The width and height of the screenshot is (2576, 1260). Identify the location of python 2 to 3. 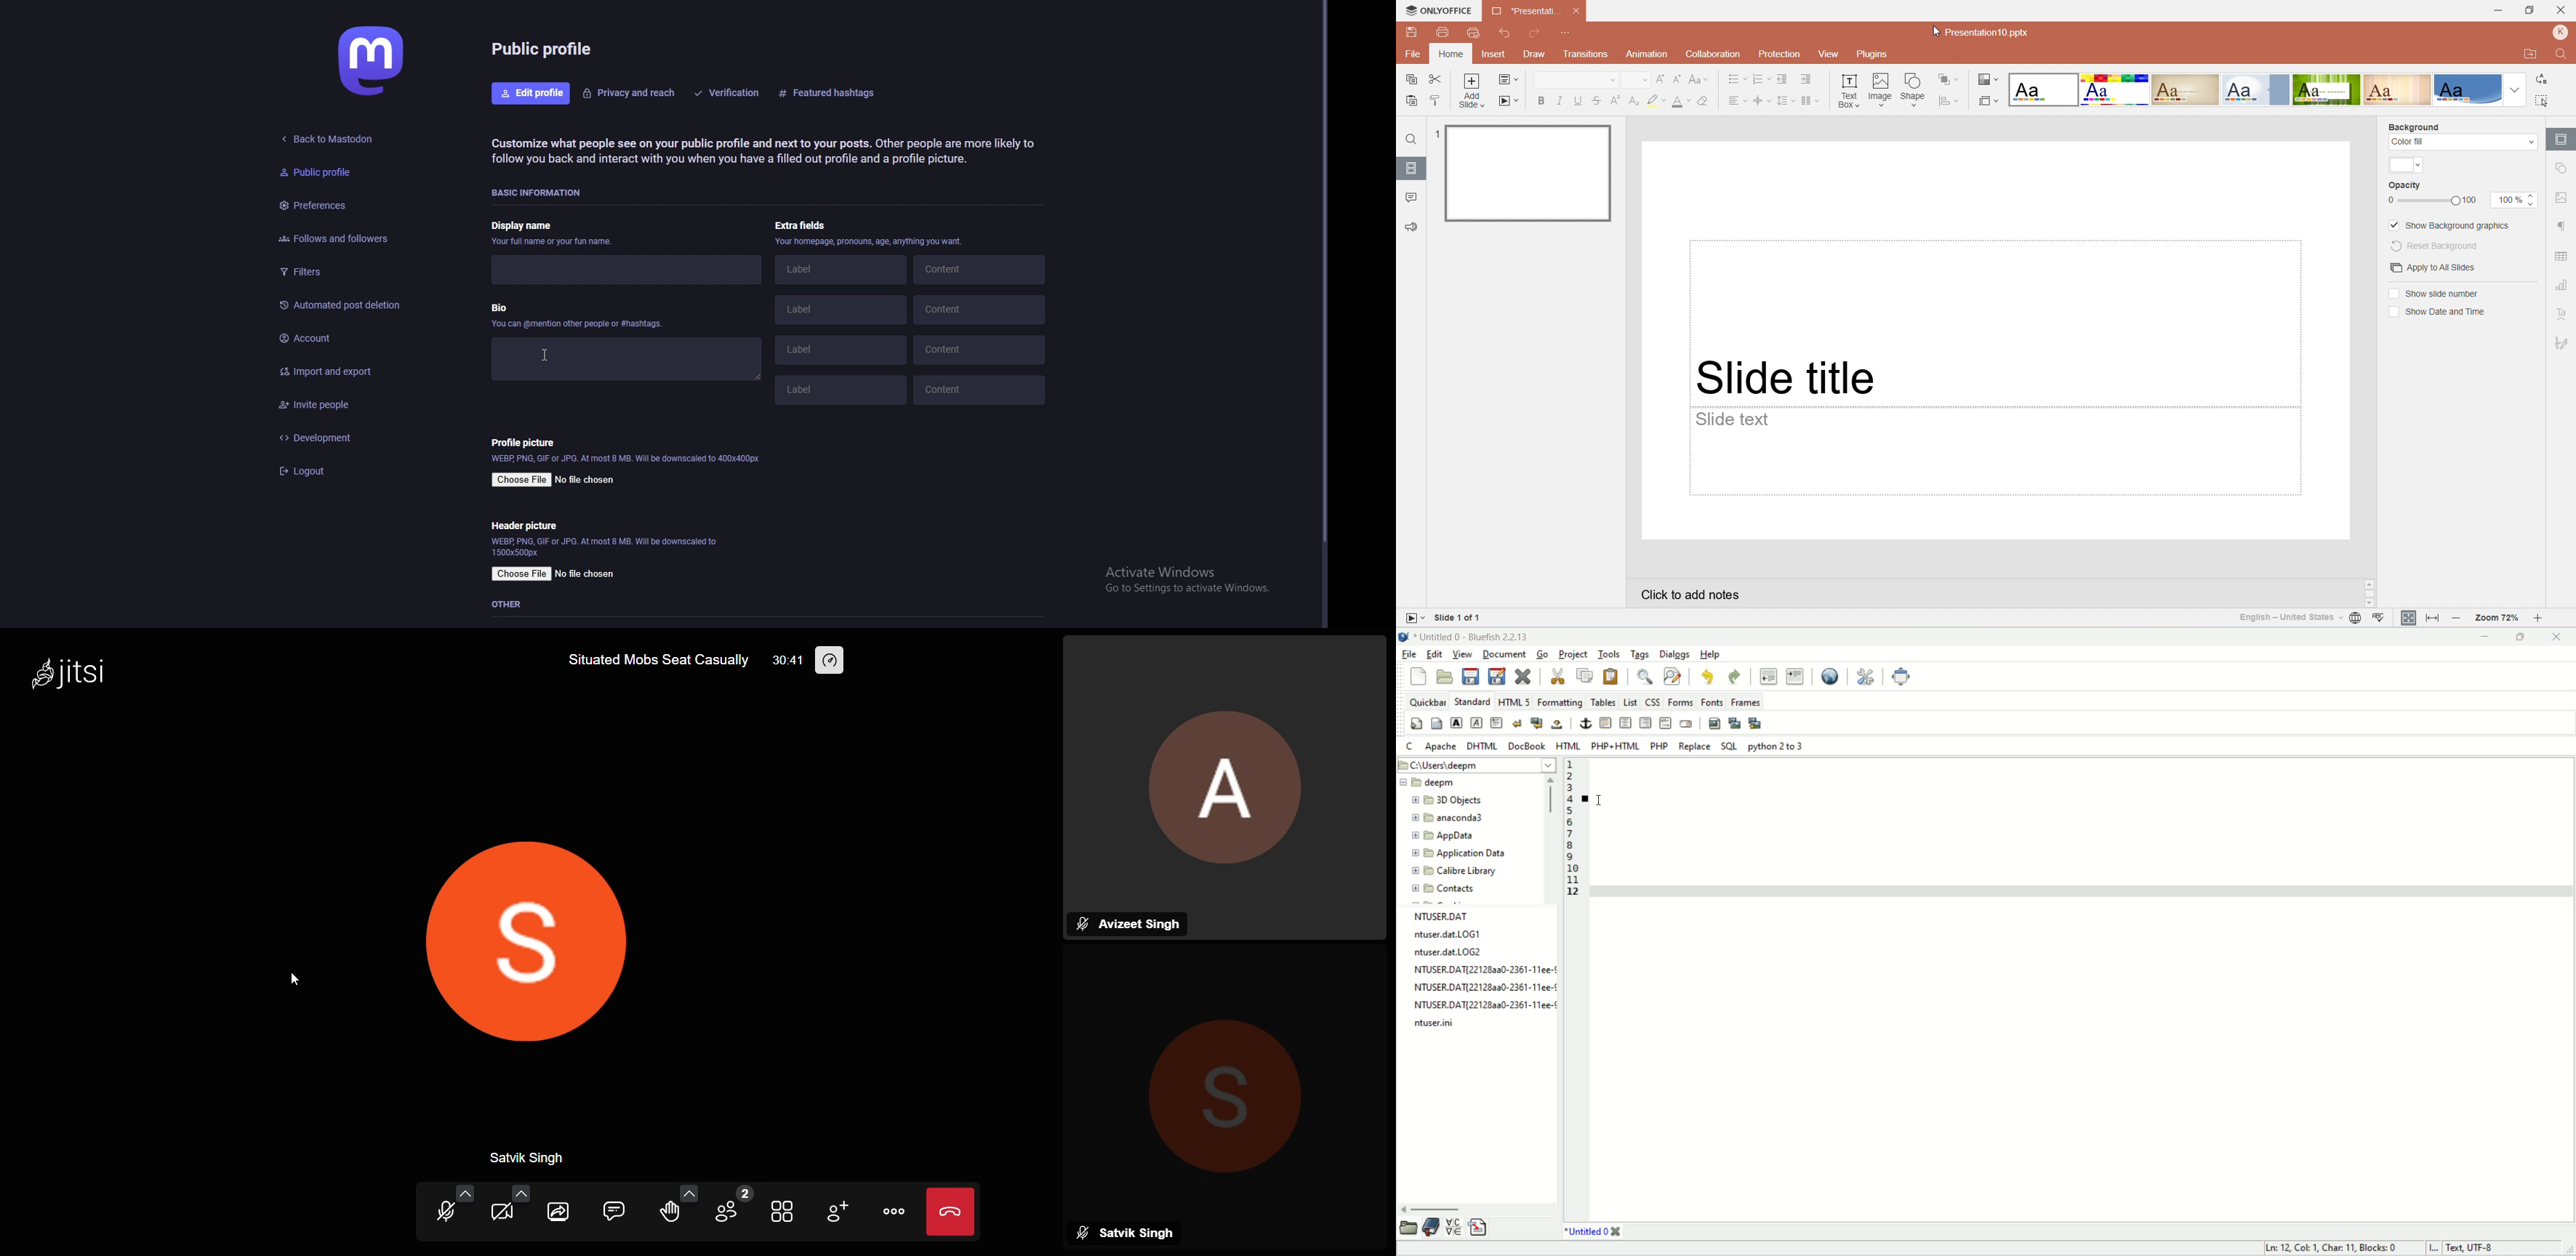
(1776, 745).